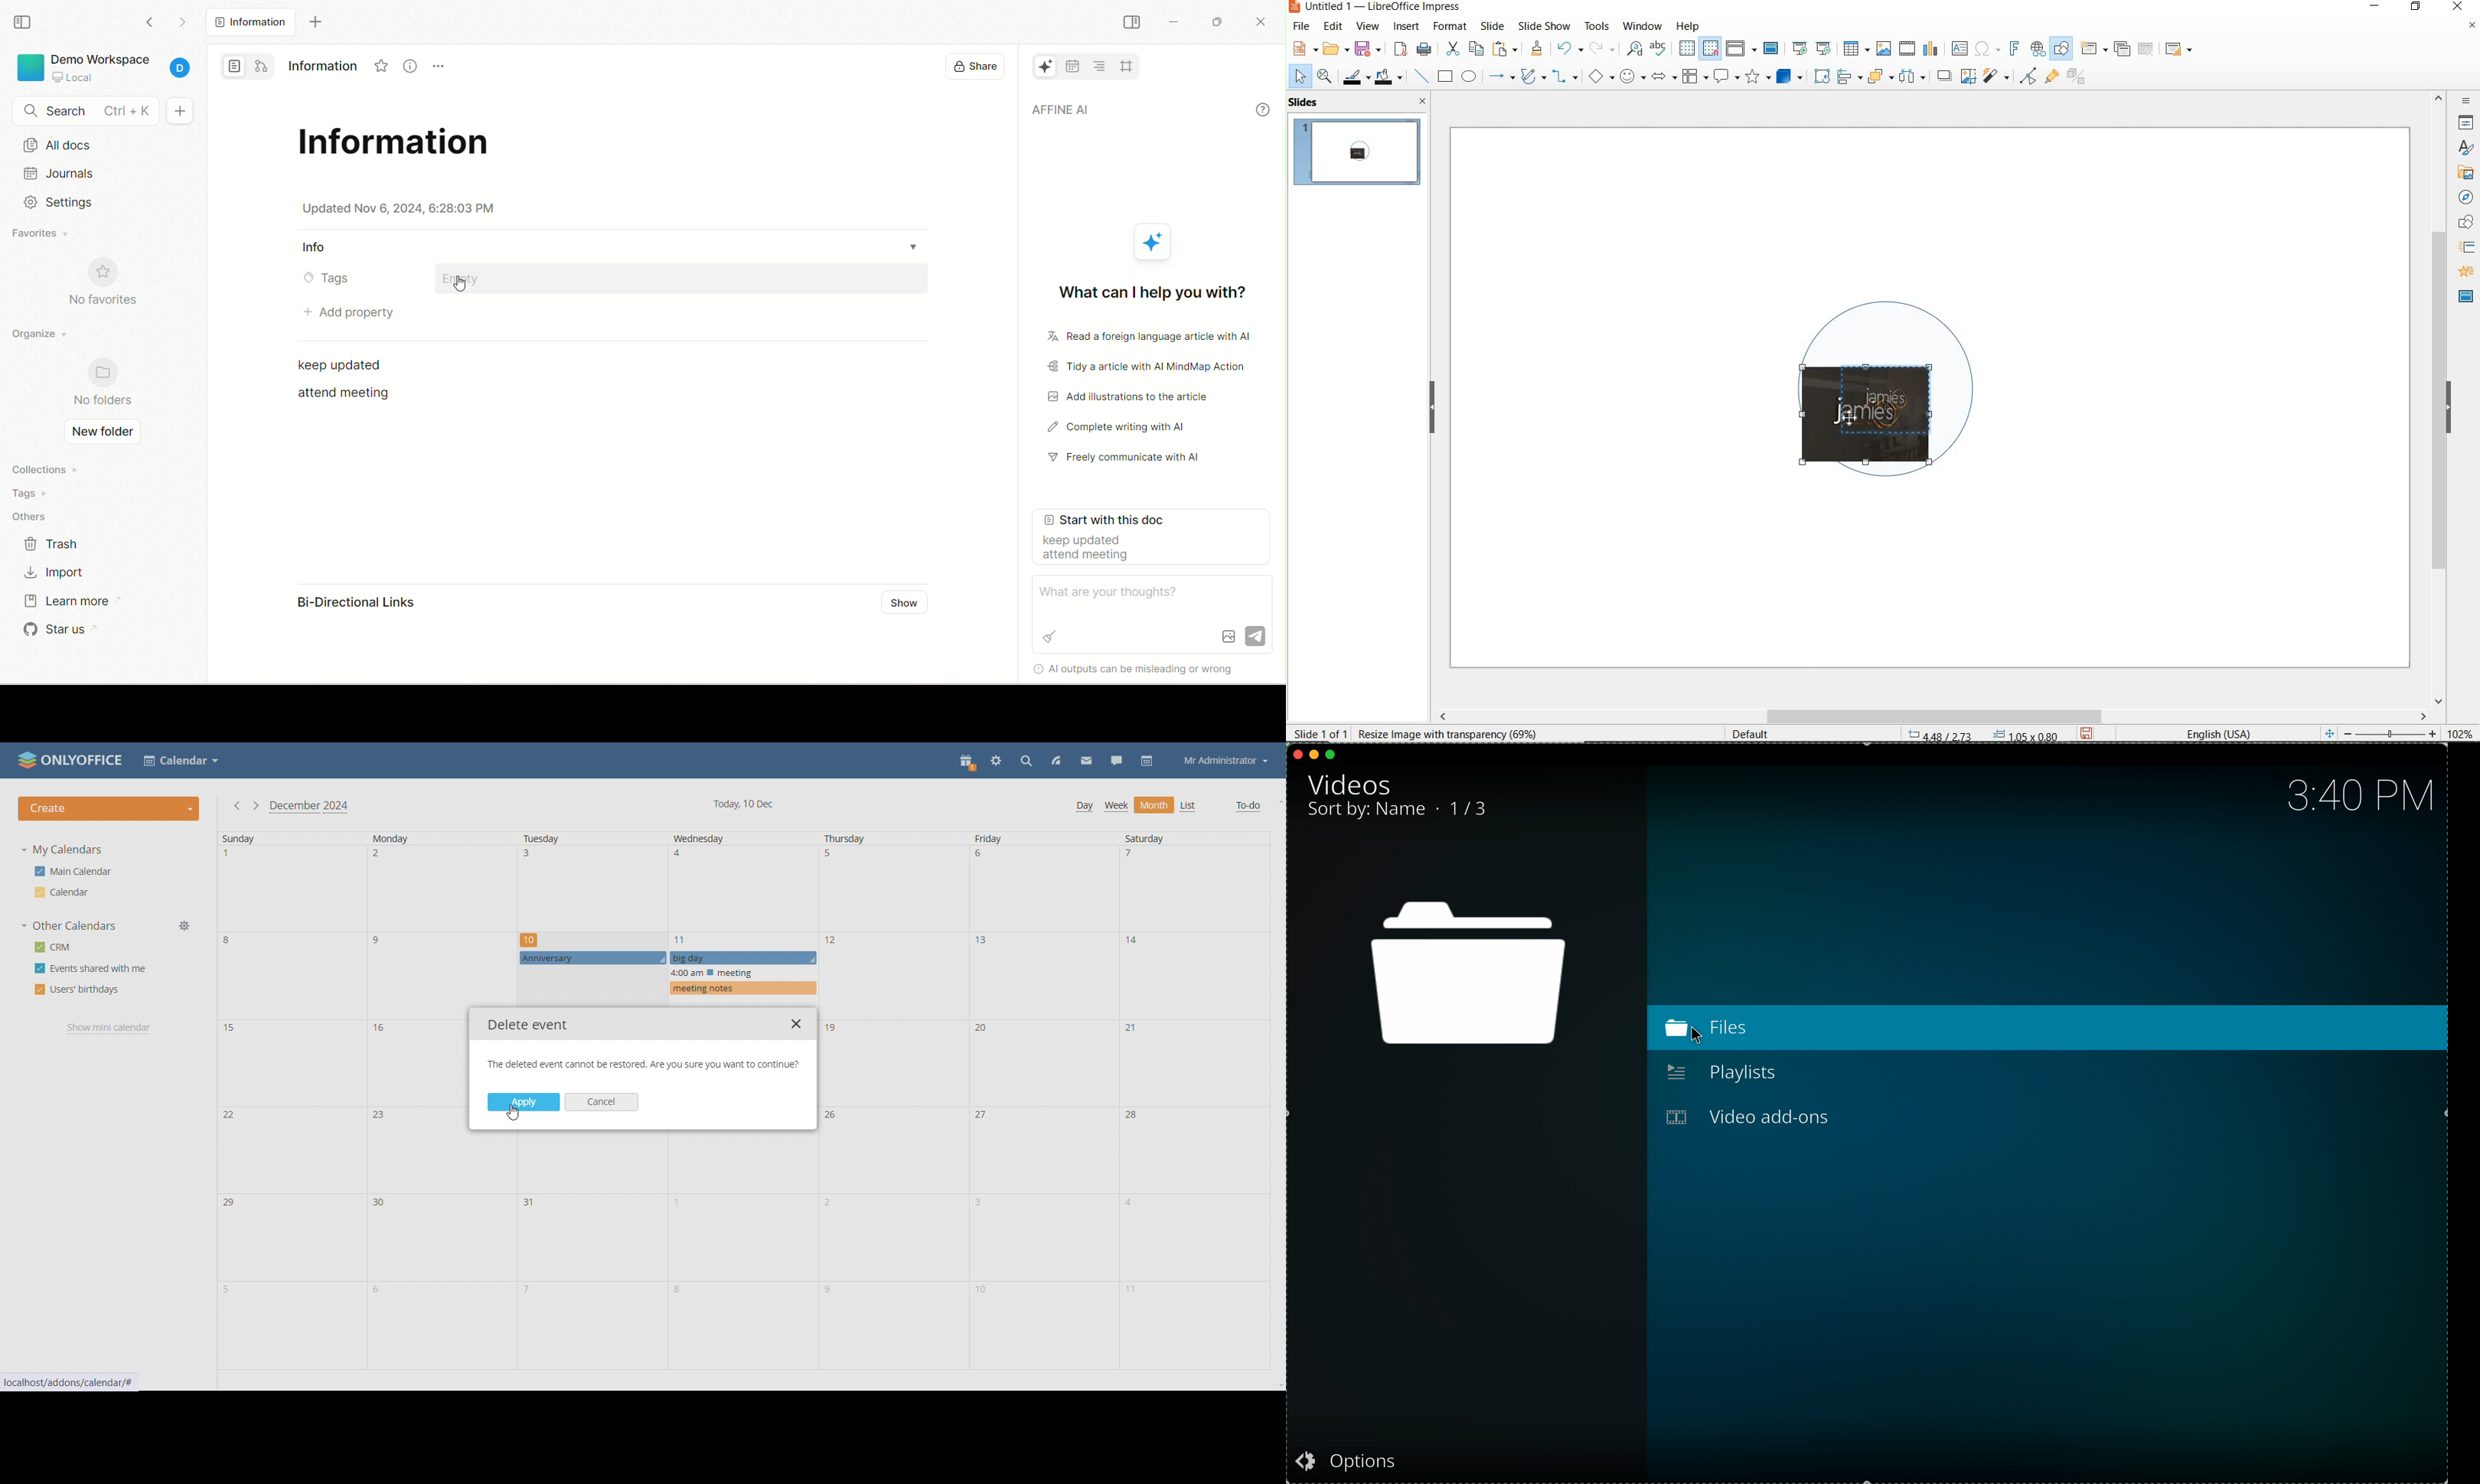 Image resolution: width=2492 pixels, height=1484 pixels. What do you see at coordinates (1307, 102) in the screenshot?
I see `slides` at bounding box center [1307, 102].